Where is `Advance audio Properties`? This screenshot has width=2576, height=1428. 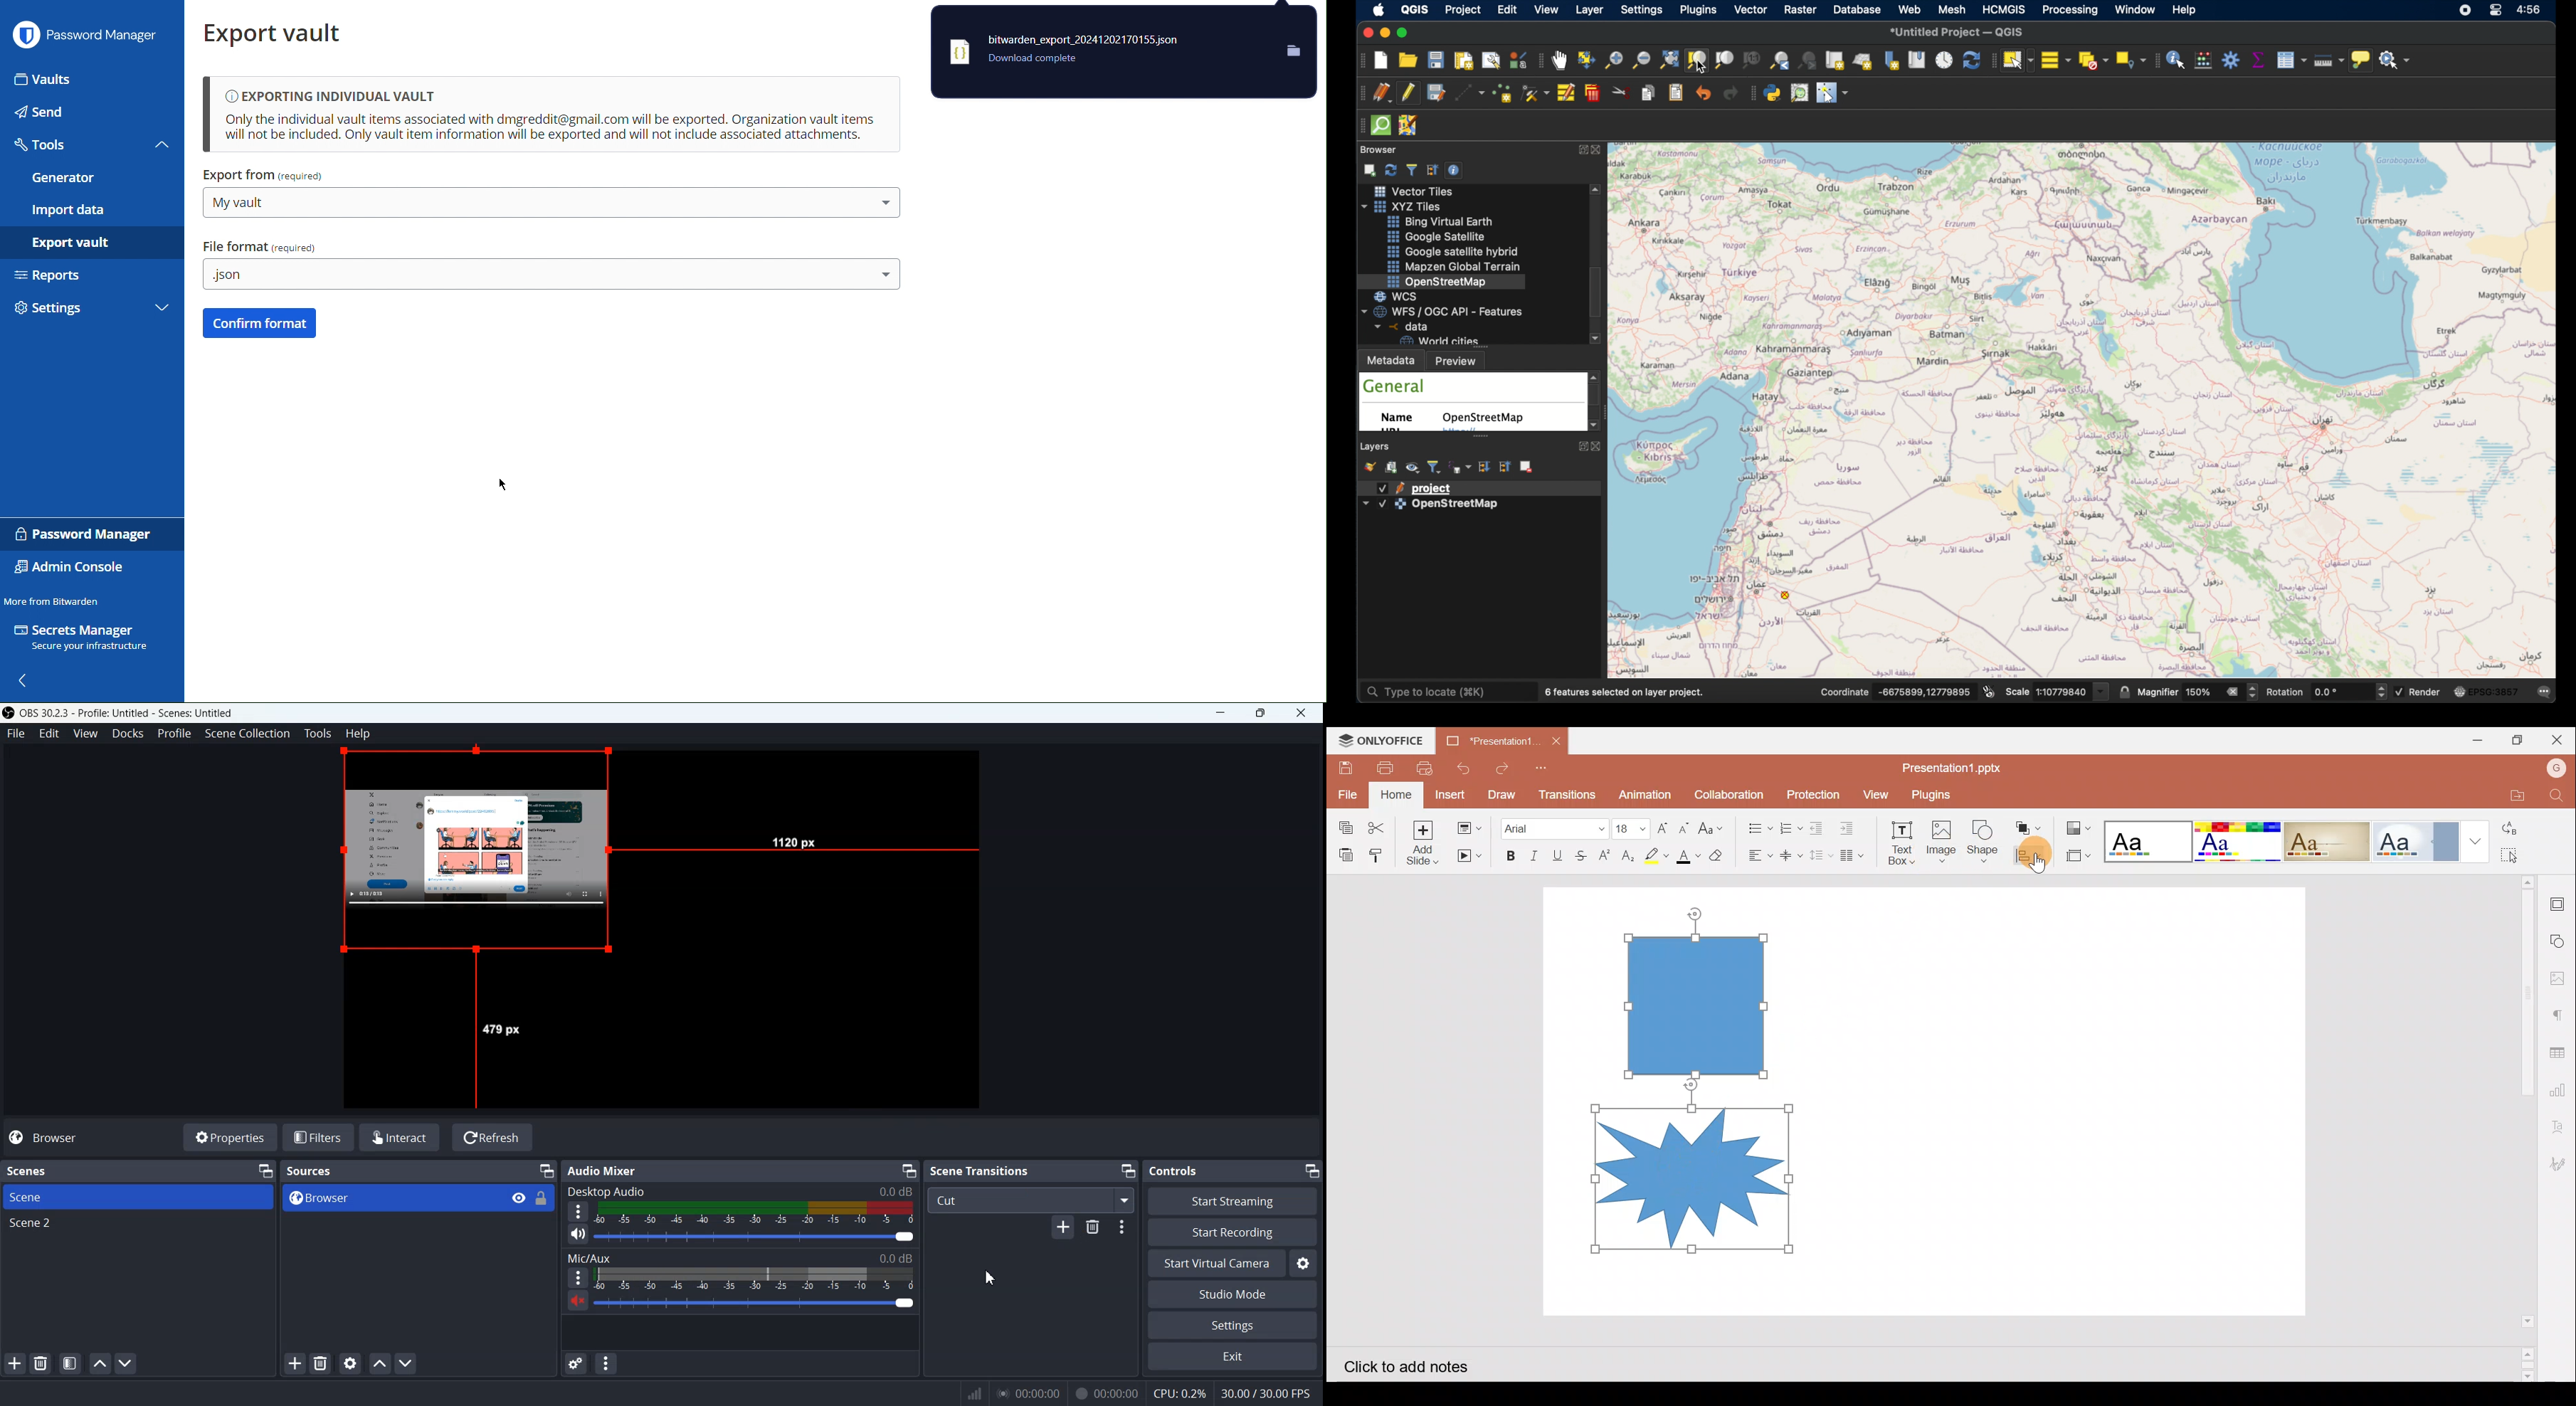
Advance audio Properties is located at coordinates (576, 1363).